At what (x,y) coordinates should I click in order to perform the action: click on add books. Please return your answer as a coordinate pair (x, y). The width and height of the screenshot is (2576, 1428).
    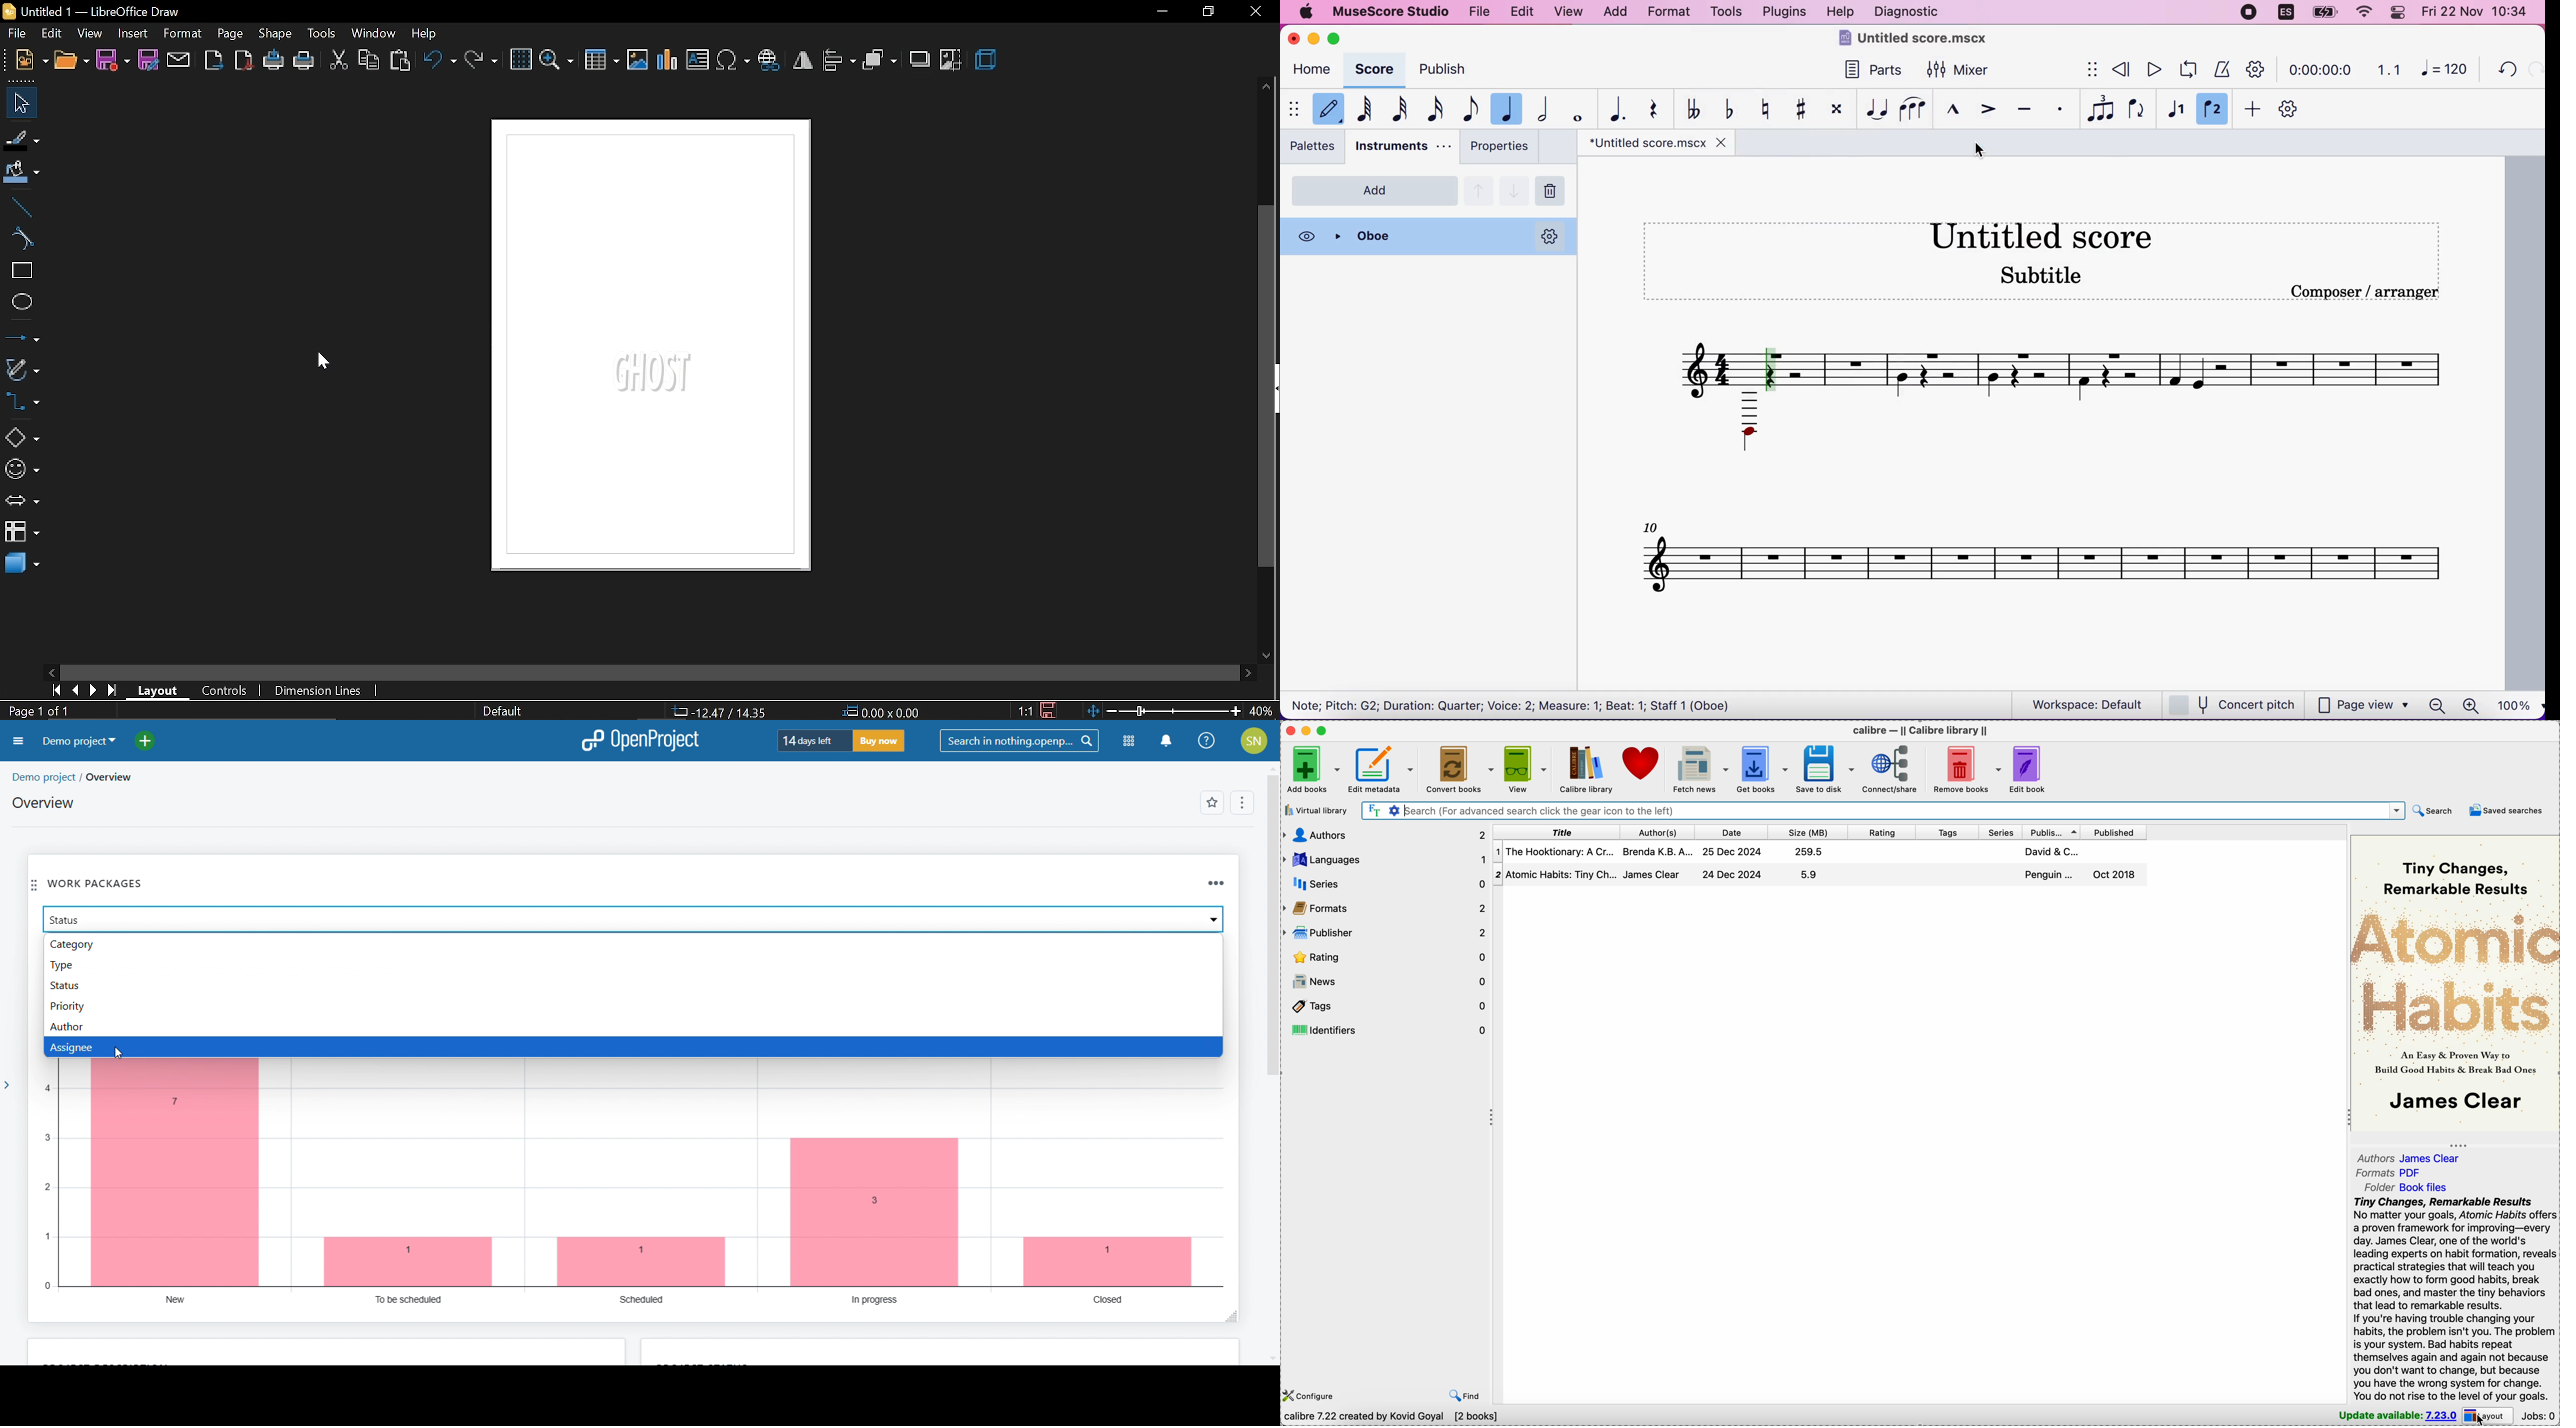
    Looking at the image, I should click on (1310, 768).